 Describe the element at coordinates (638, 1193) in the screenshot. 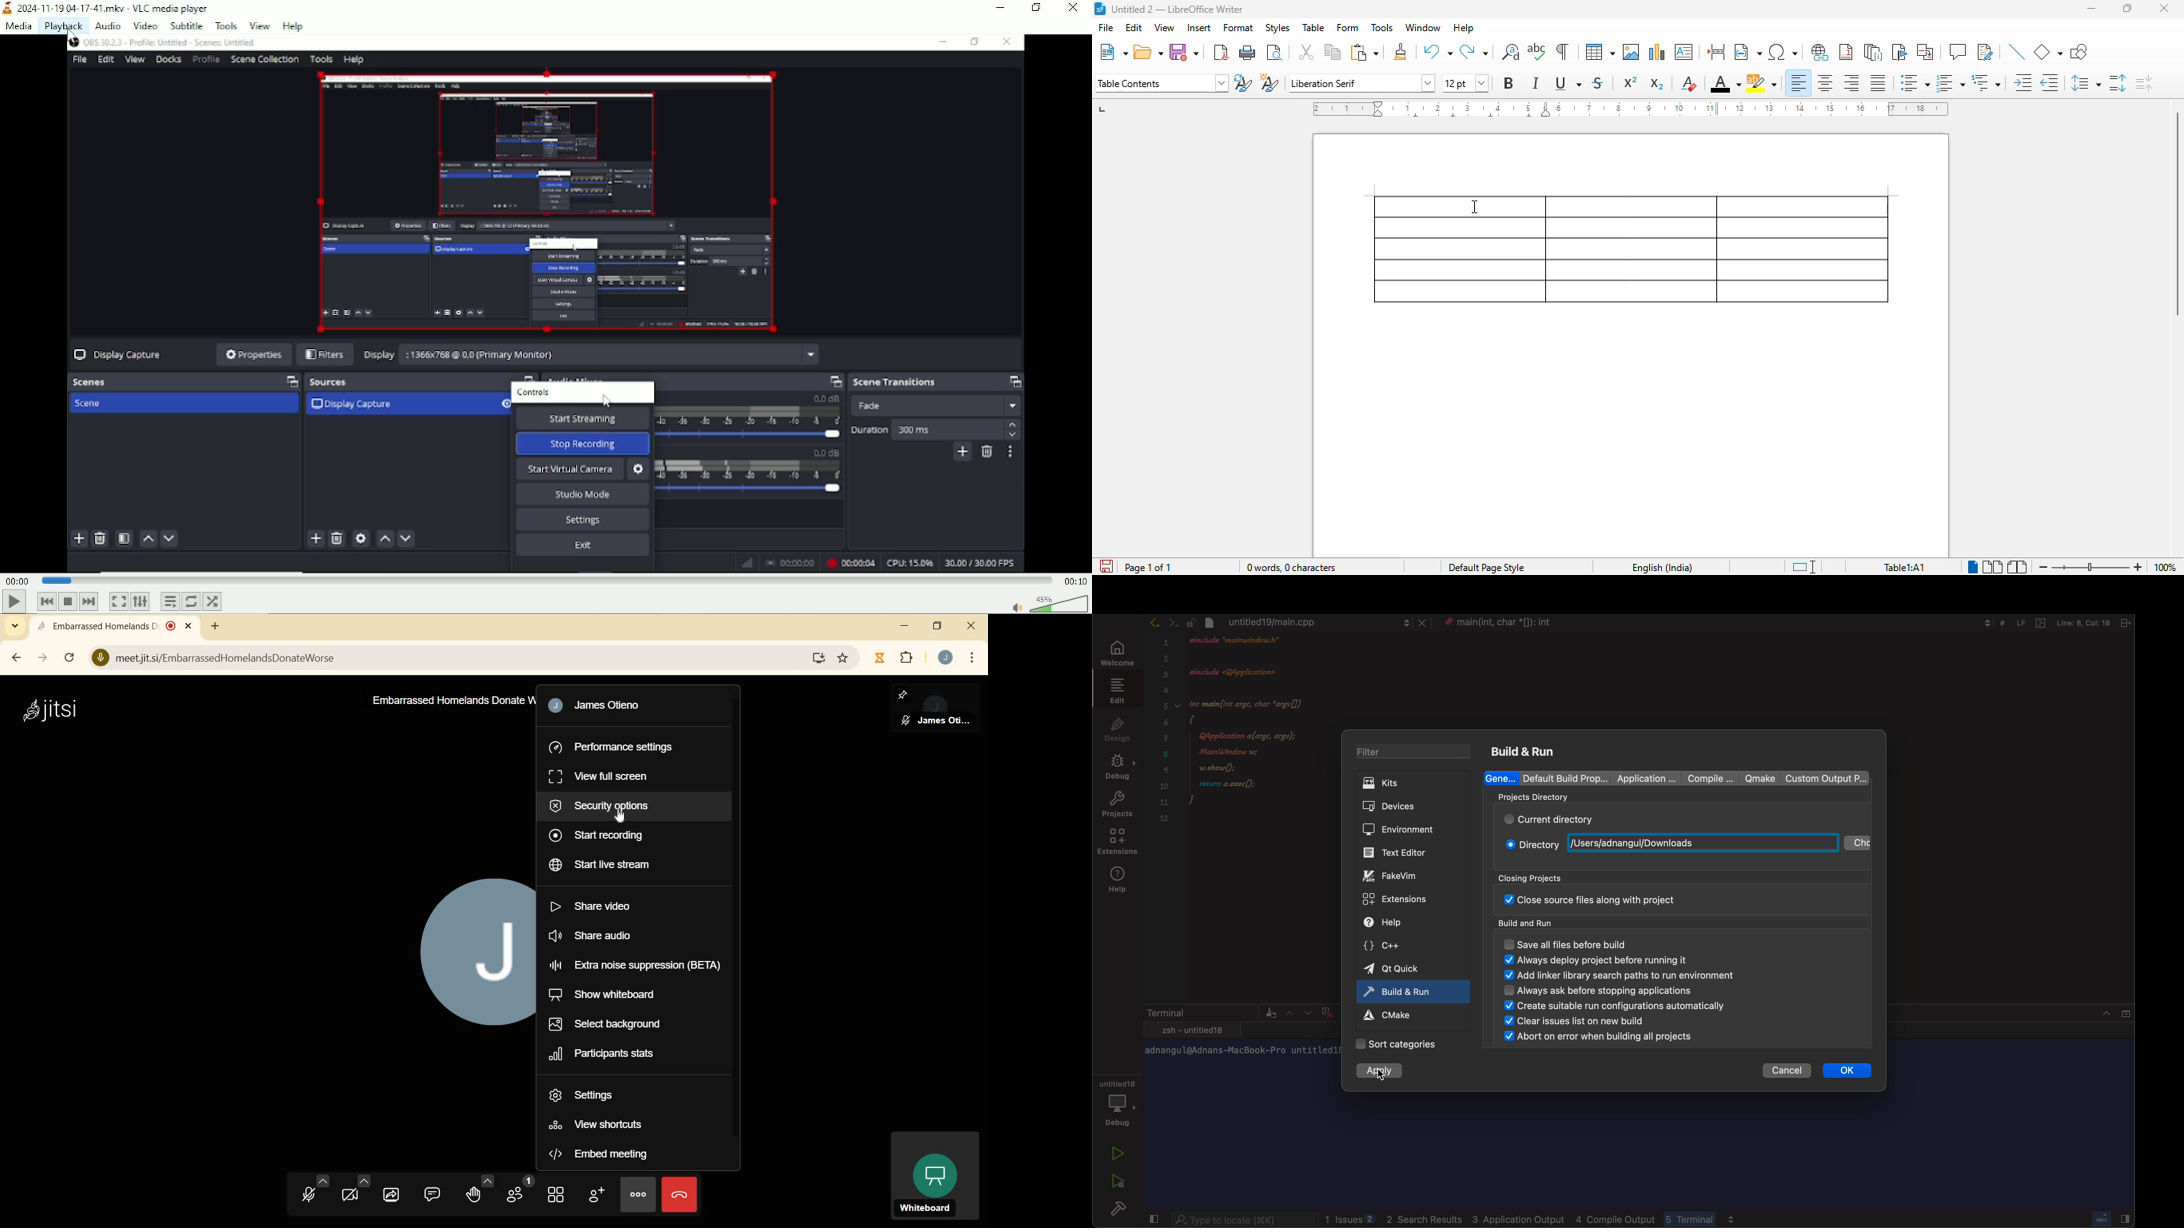

I see `more actions` at that location.